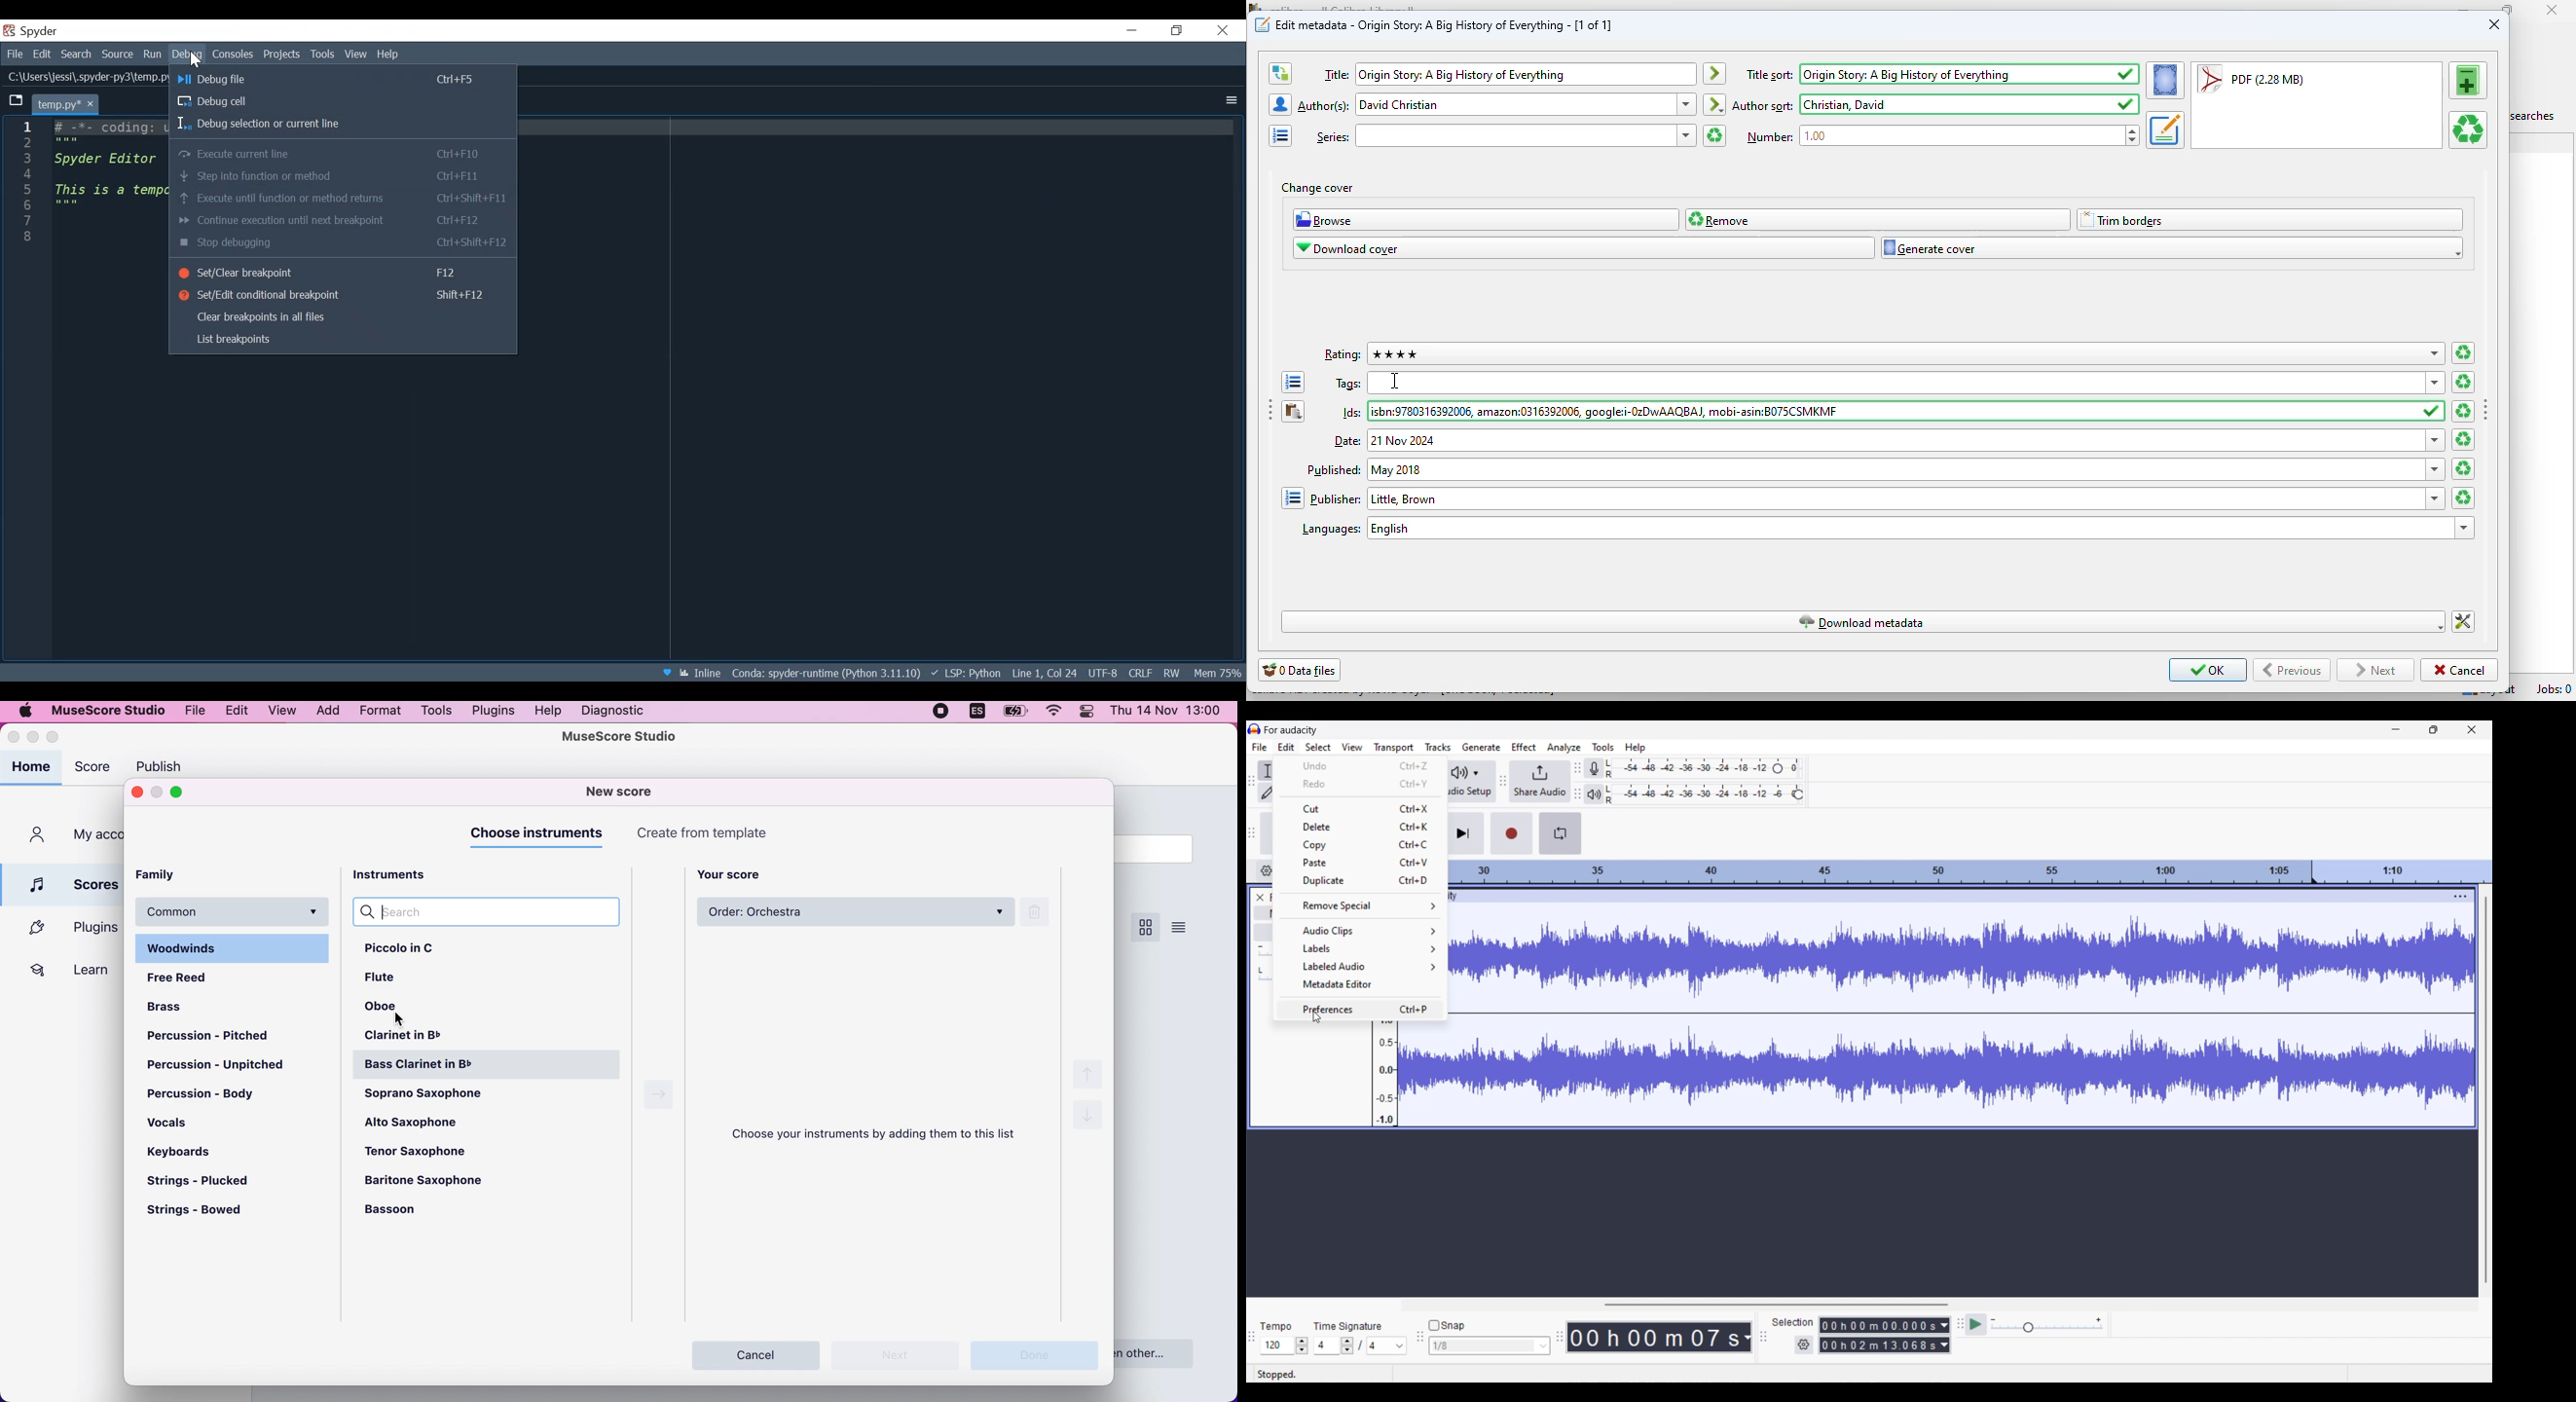 This screenshot has height=1428, width=2576. I want to click on Edit, so click(44, 55).